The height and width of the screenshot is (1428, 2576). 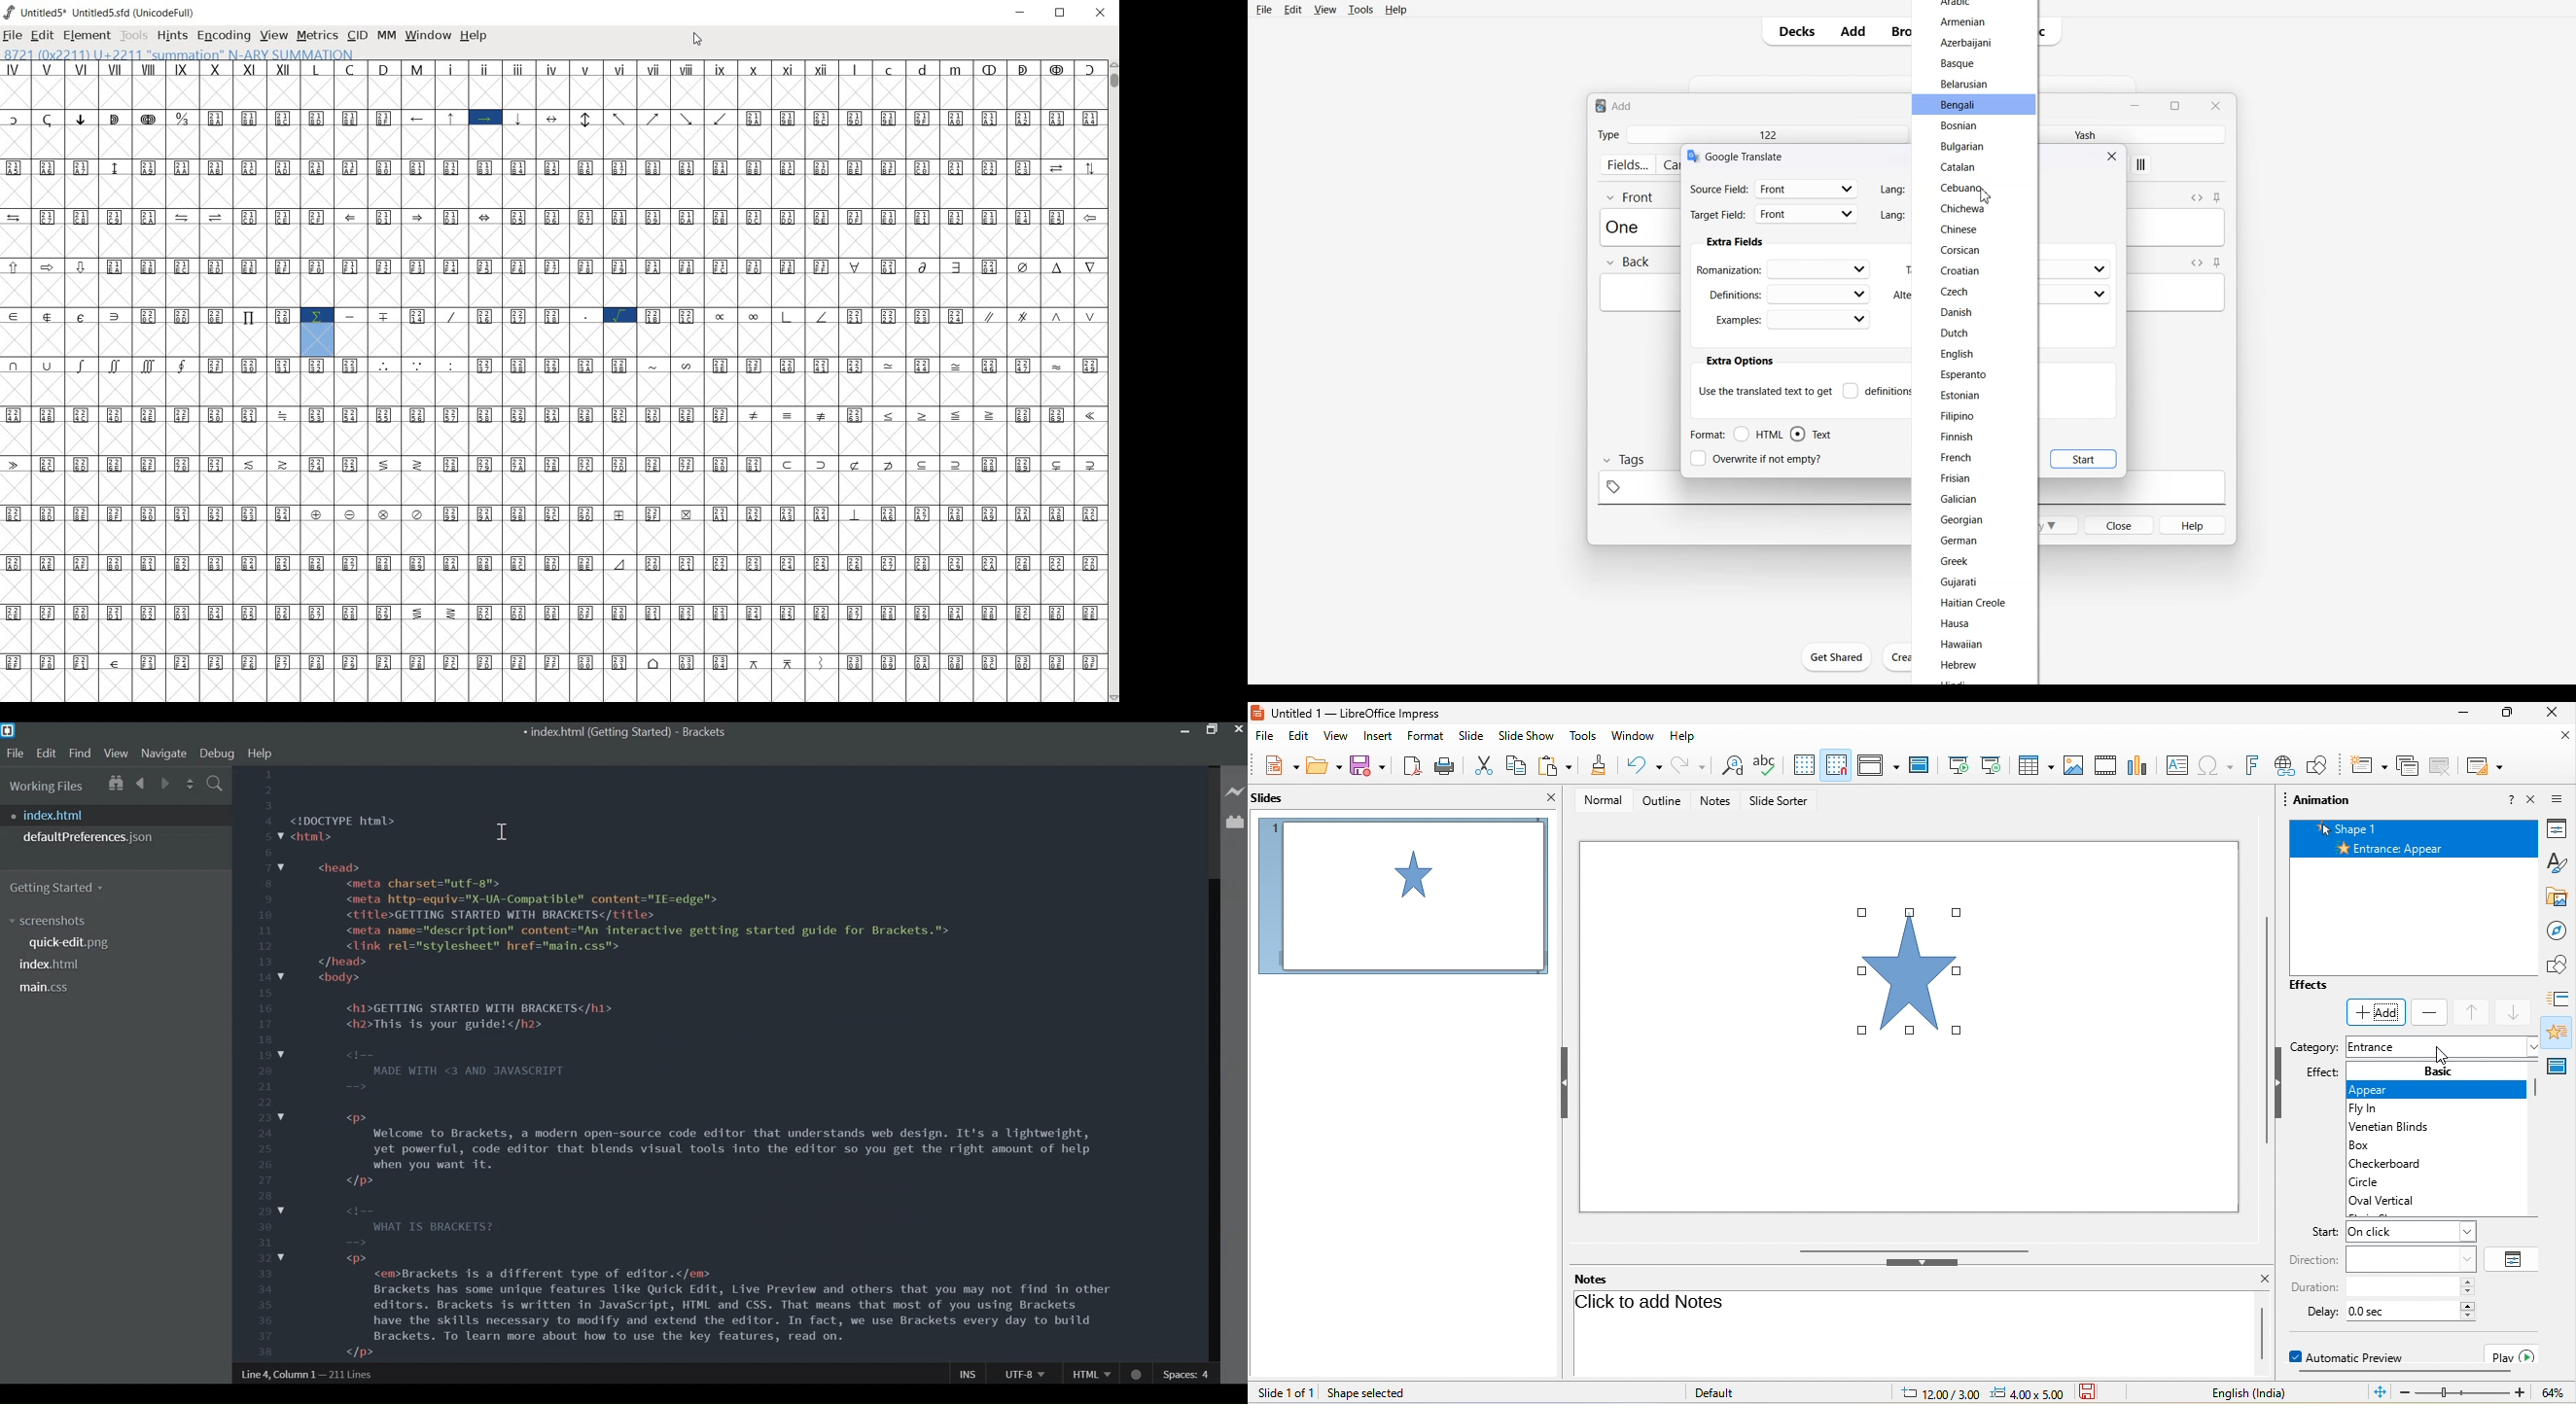 What do you see at coordinates (2517, 1013) in the screenshot?
I see `move down` at bounding box center [2517, 1013].